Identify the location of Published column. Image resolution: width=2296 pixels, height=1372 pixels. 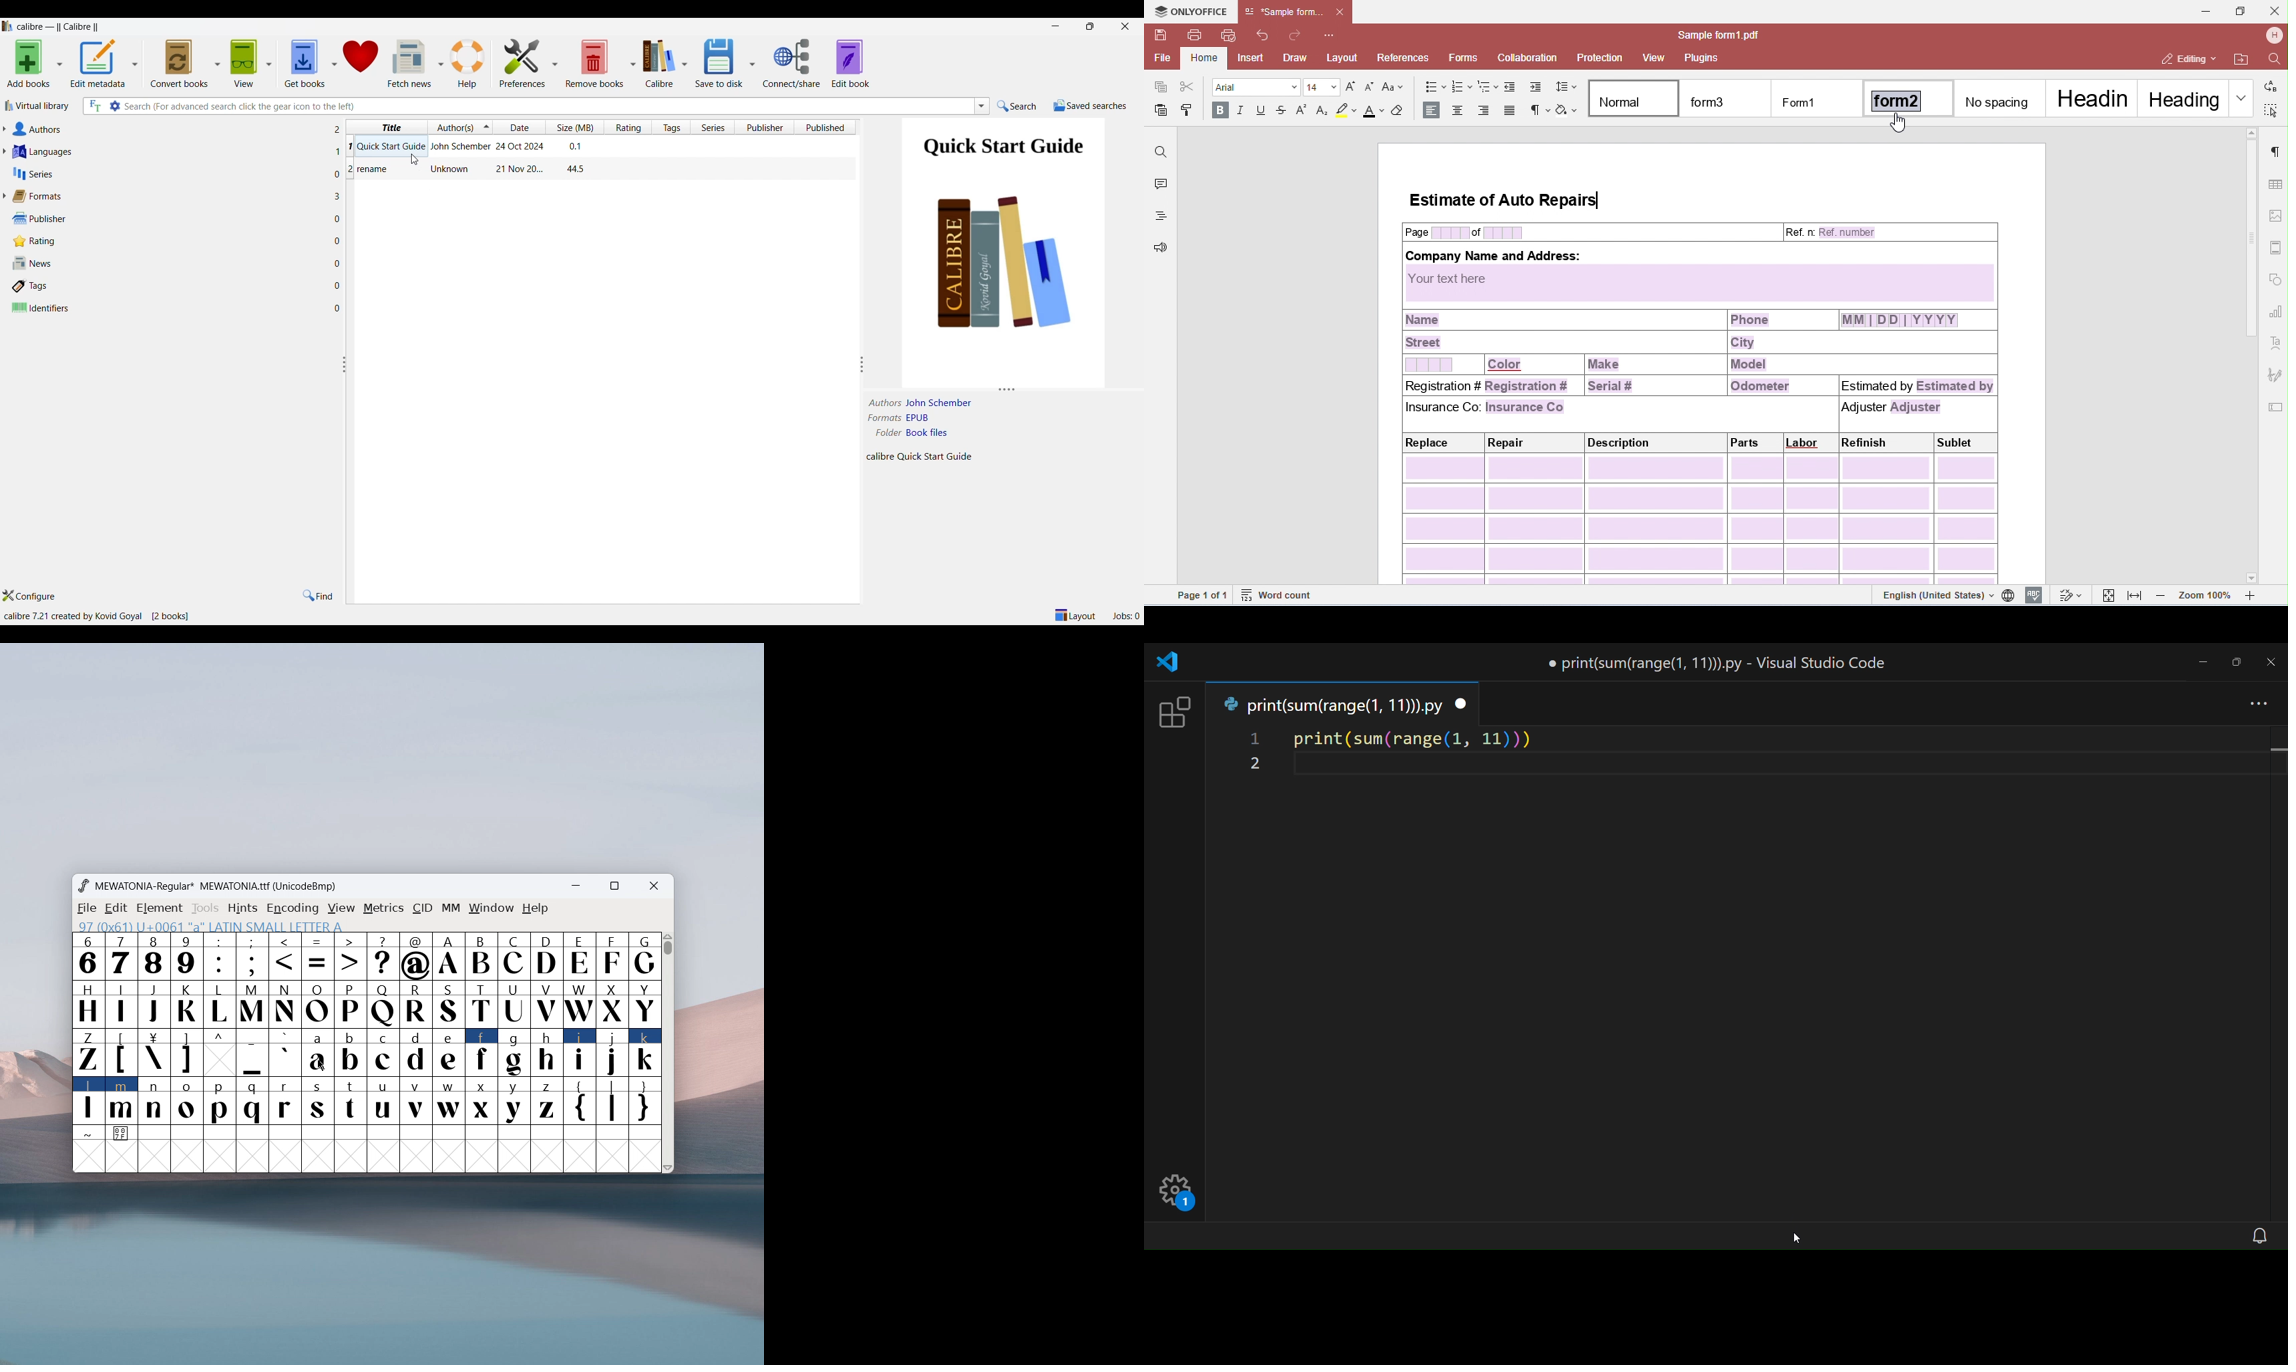
(829, 127).